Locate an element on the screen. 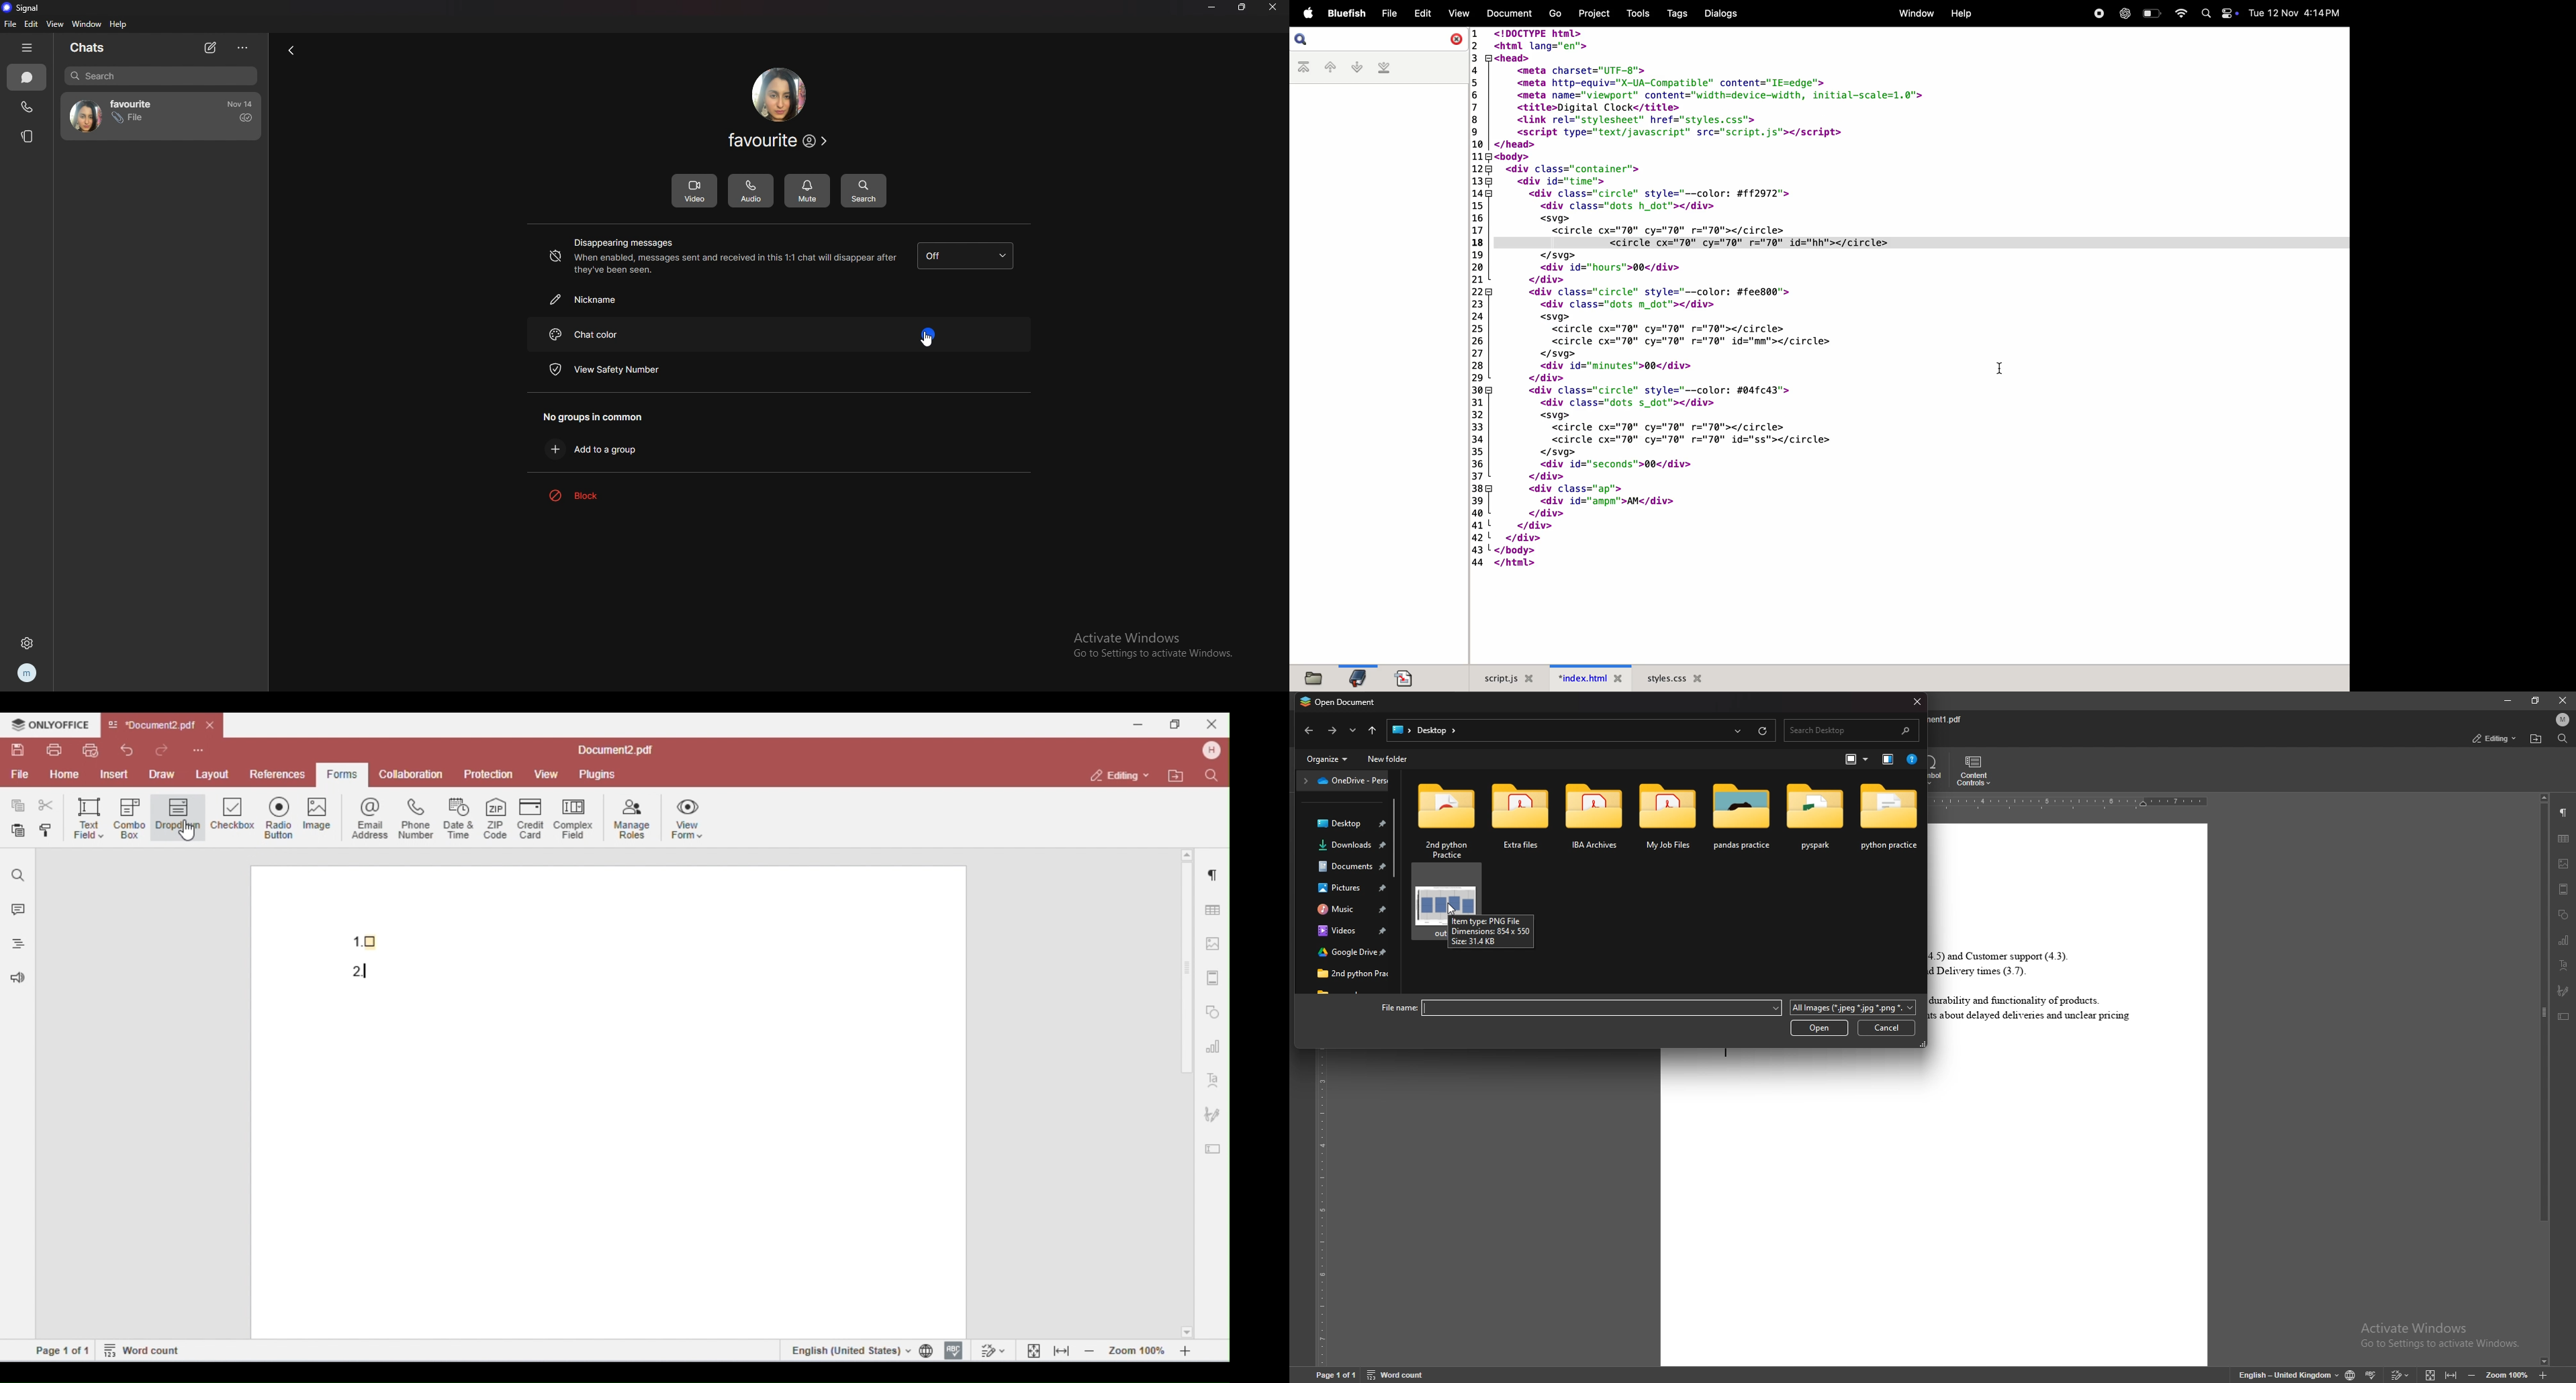 The height and width of the screenshot is (1400, 2576). close is located at coordinates (1272, 7).